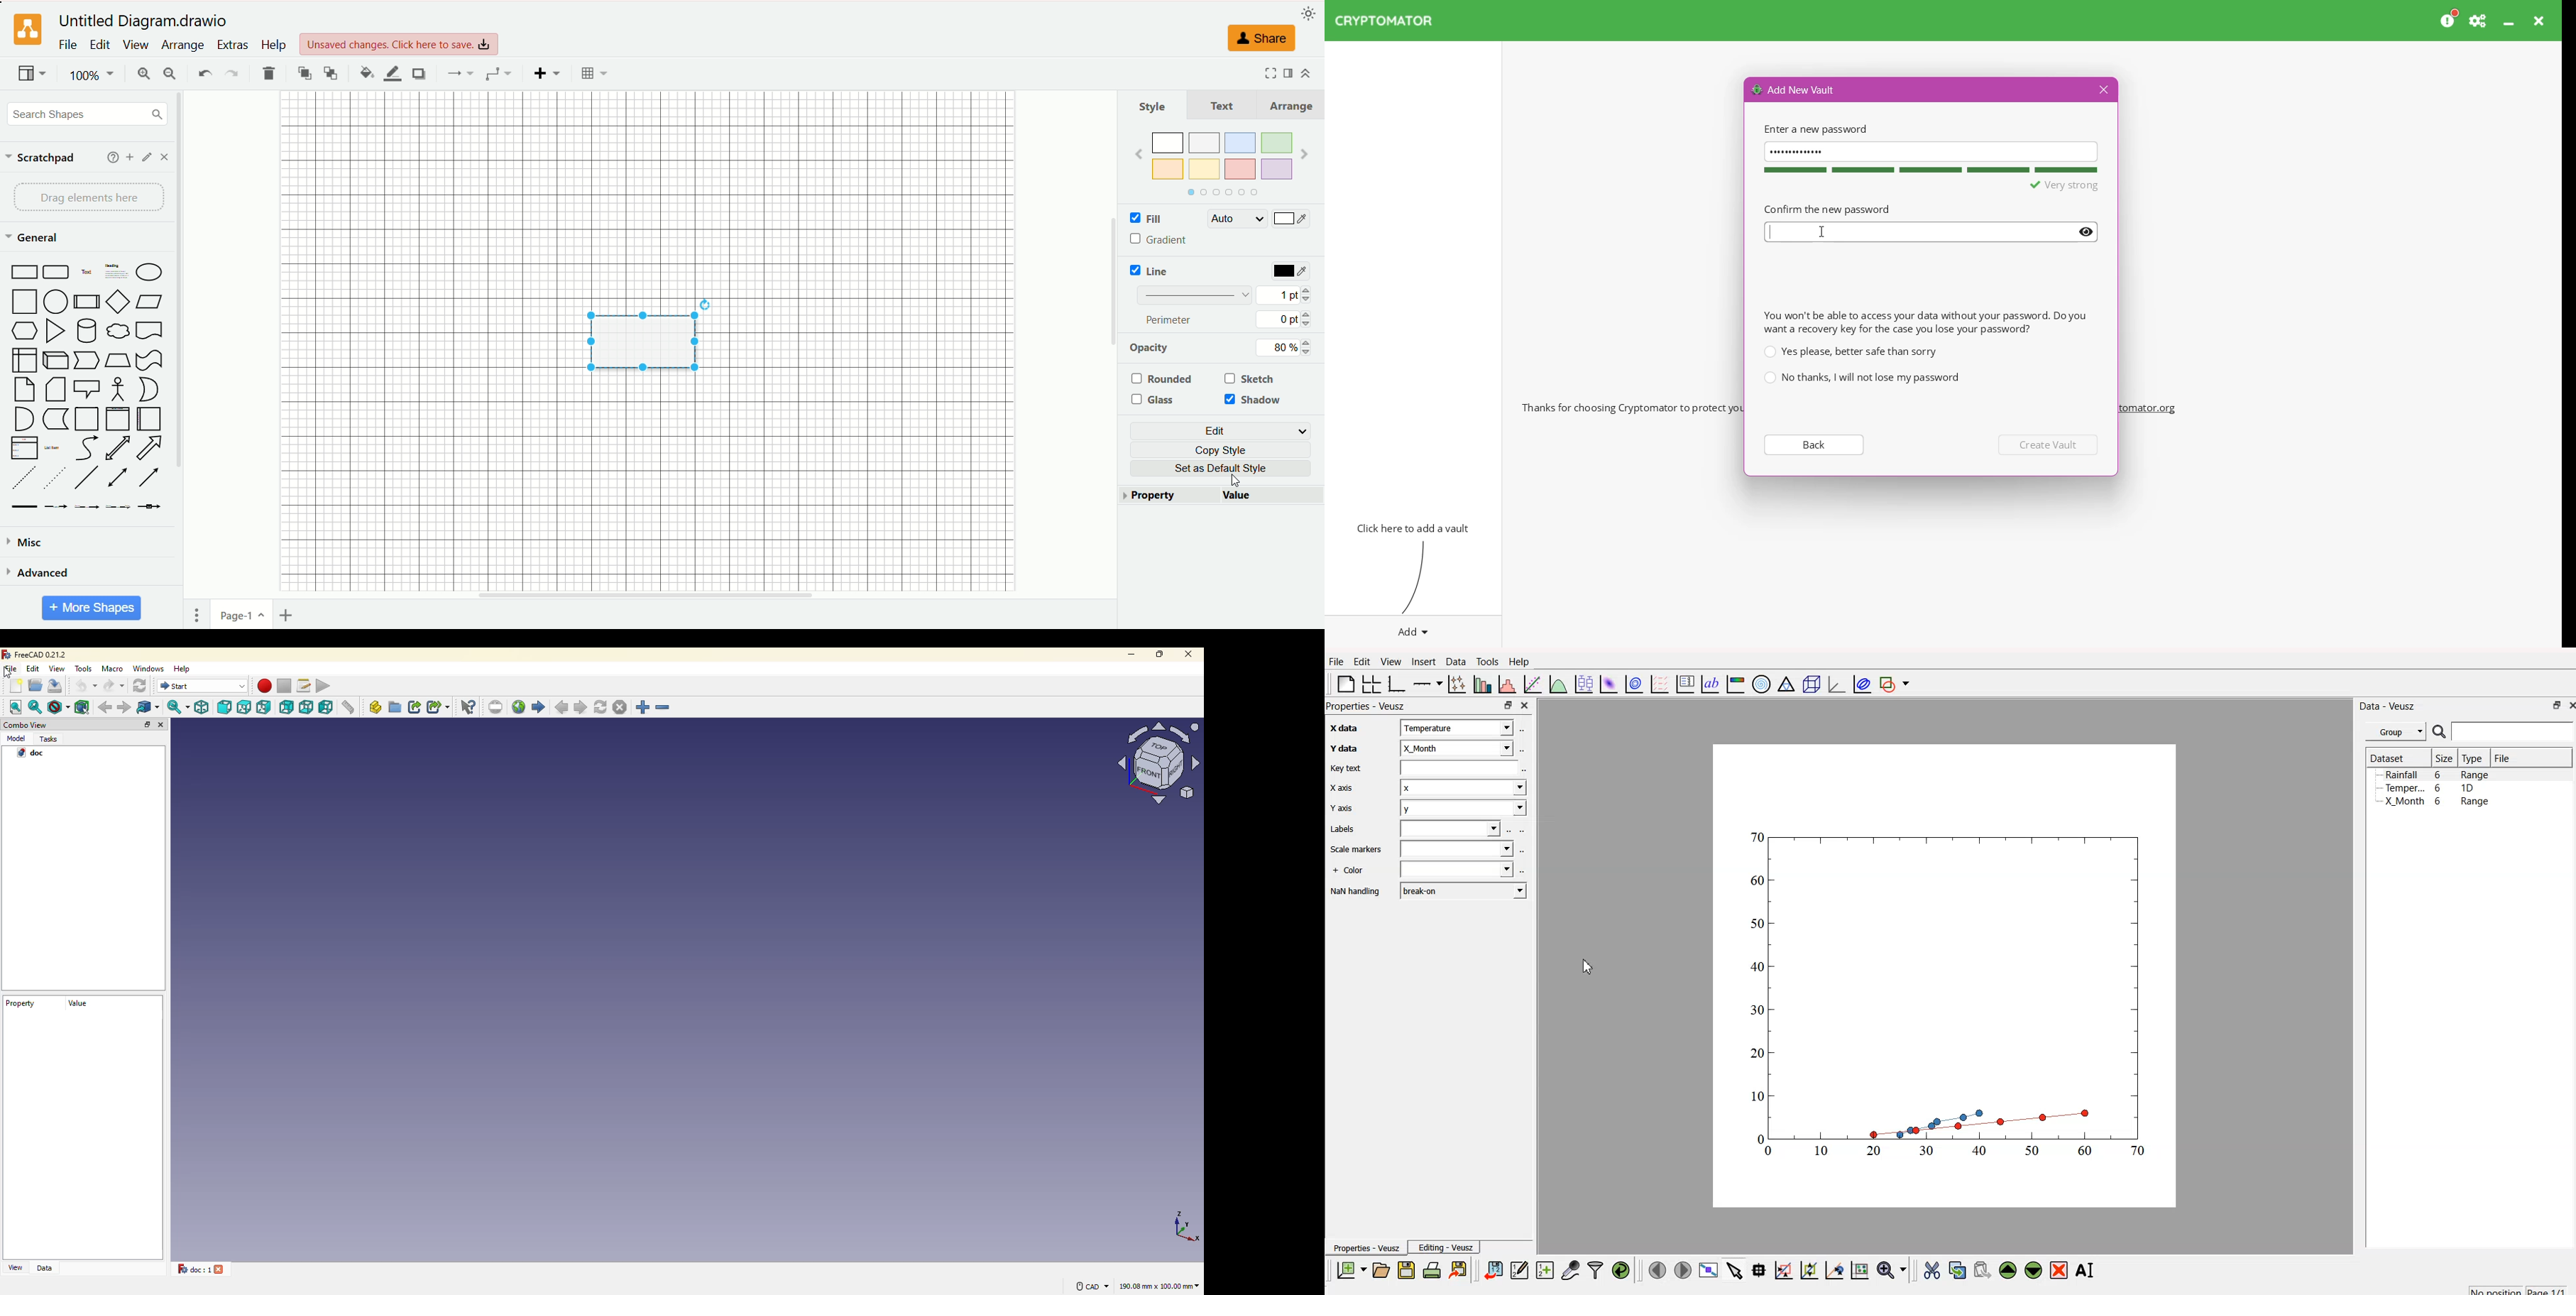 This screenshot has height=1316, width=2576. What do you see at coordinates (86, 388) in the screenshot?
I see `shapes` at bounding box center [86, 388].